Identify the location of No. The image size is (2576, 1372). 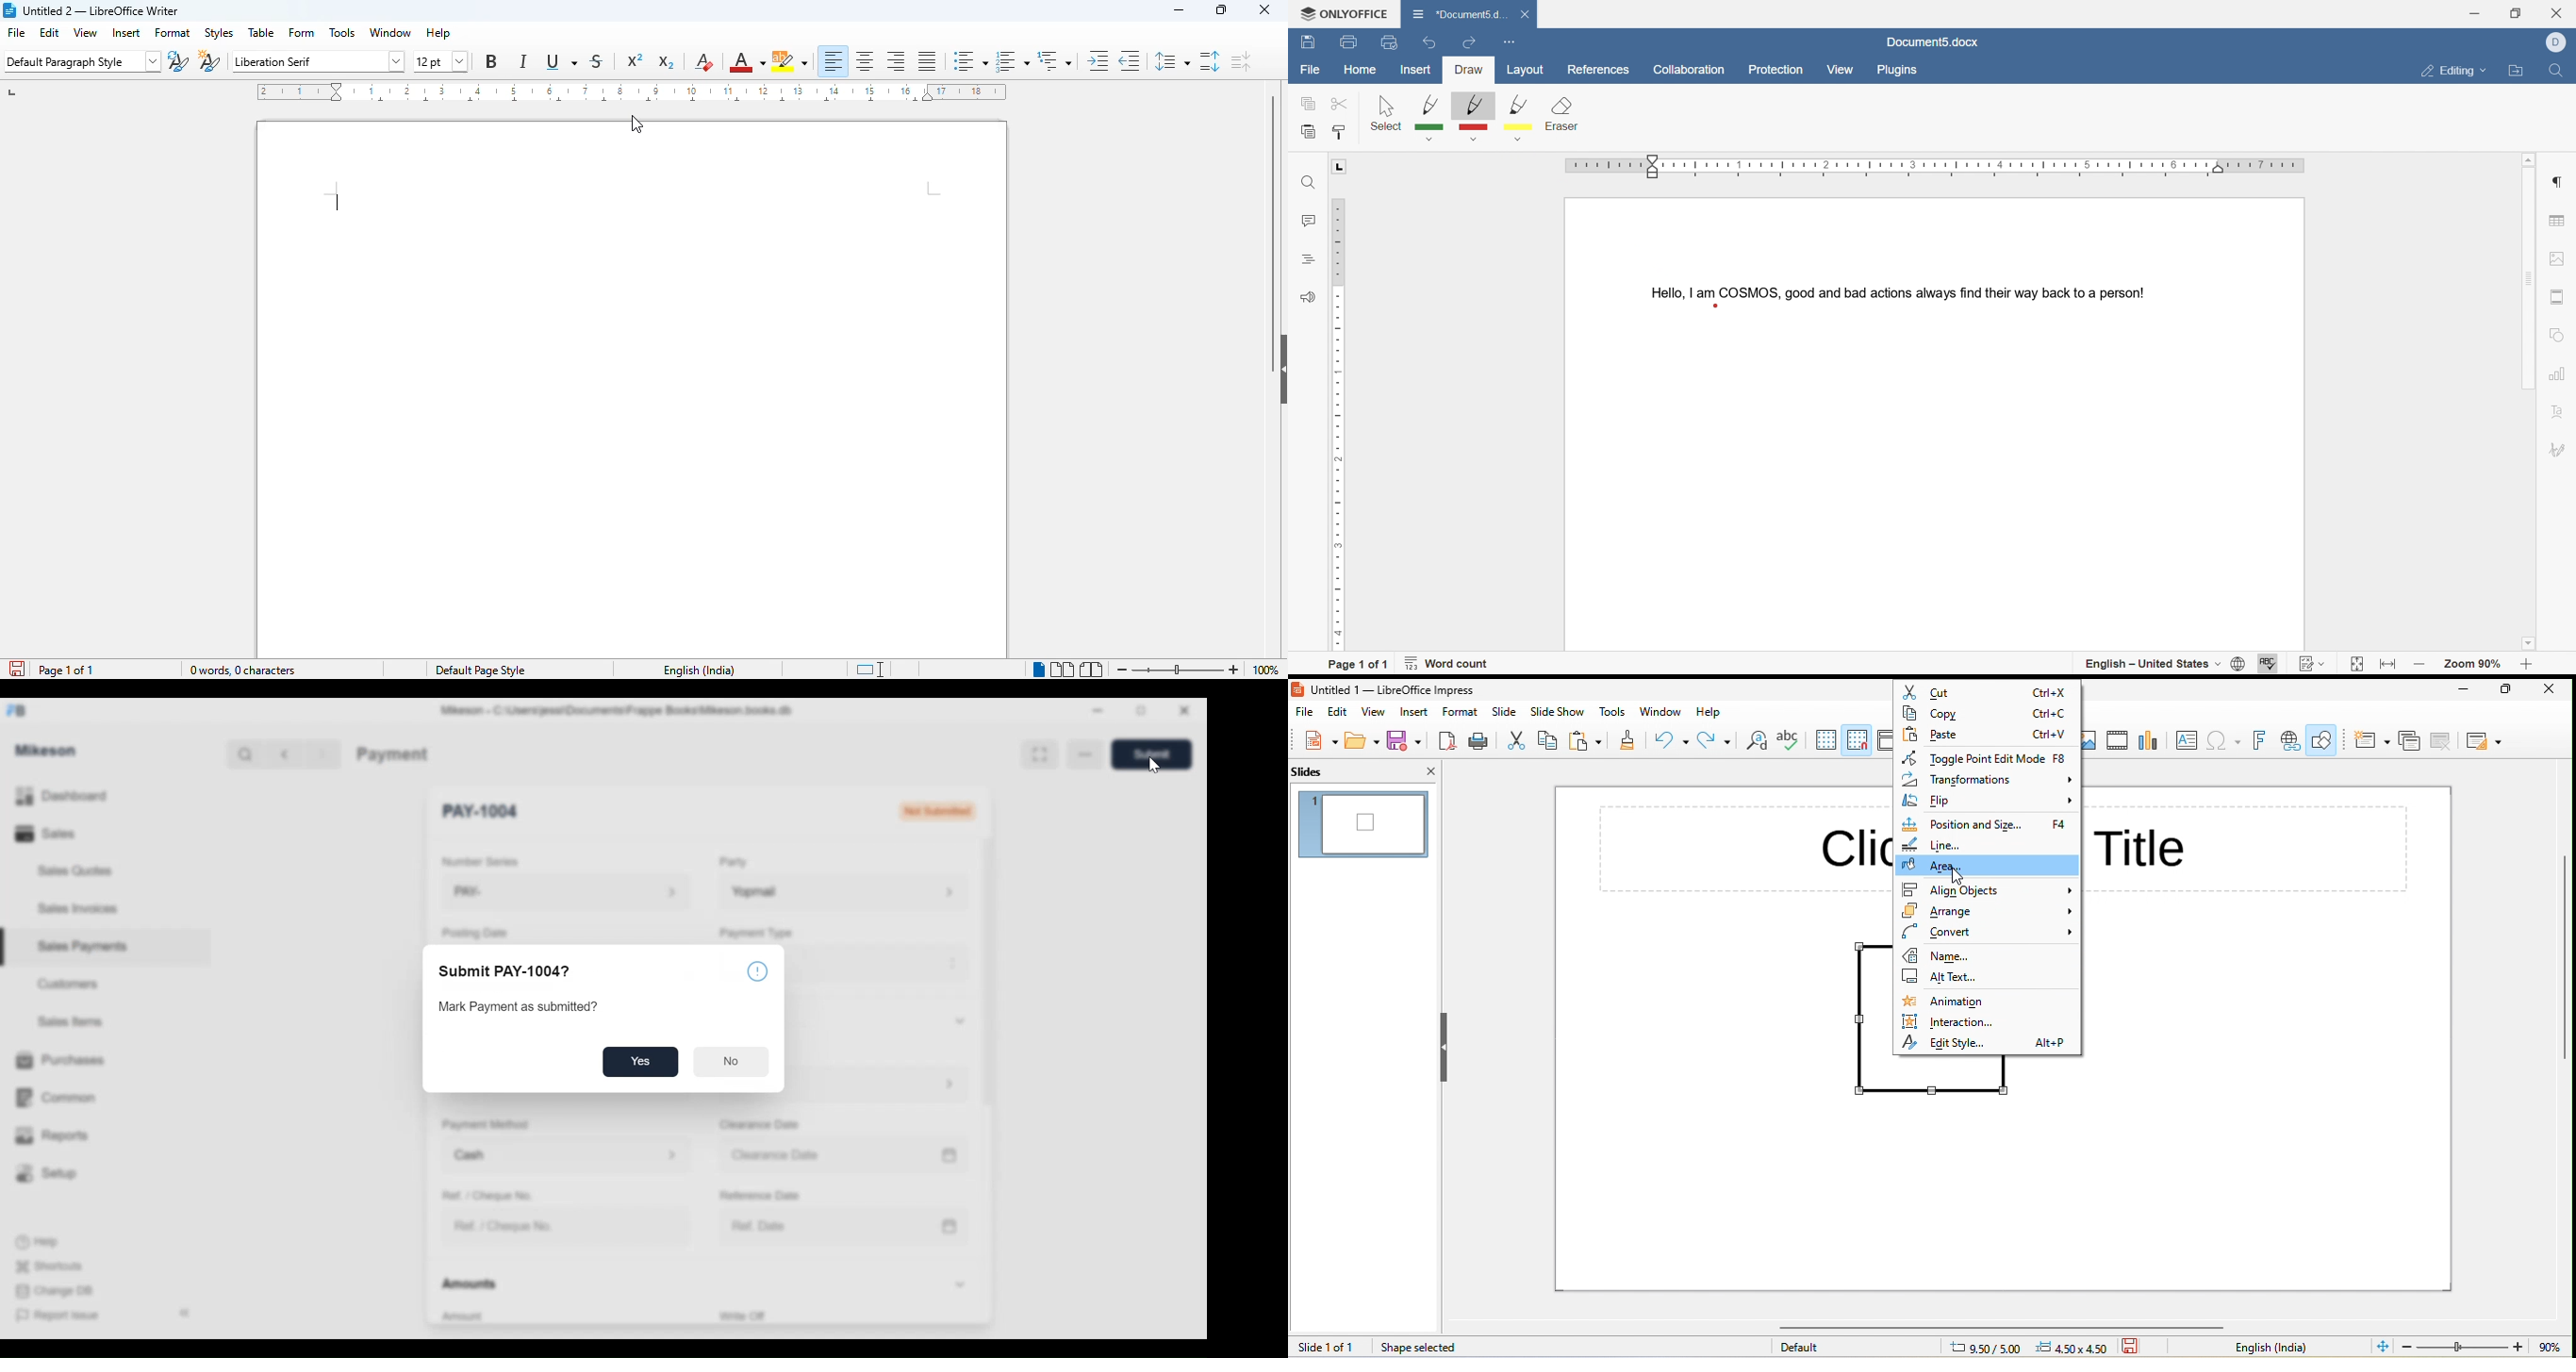
(732, 1060).